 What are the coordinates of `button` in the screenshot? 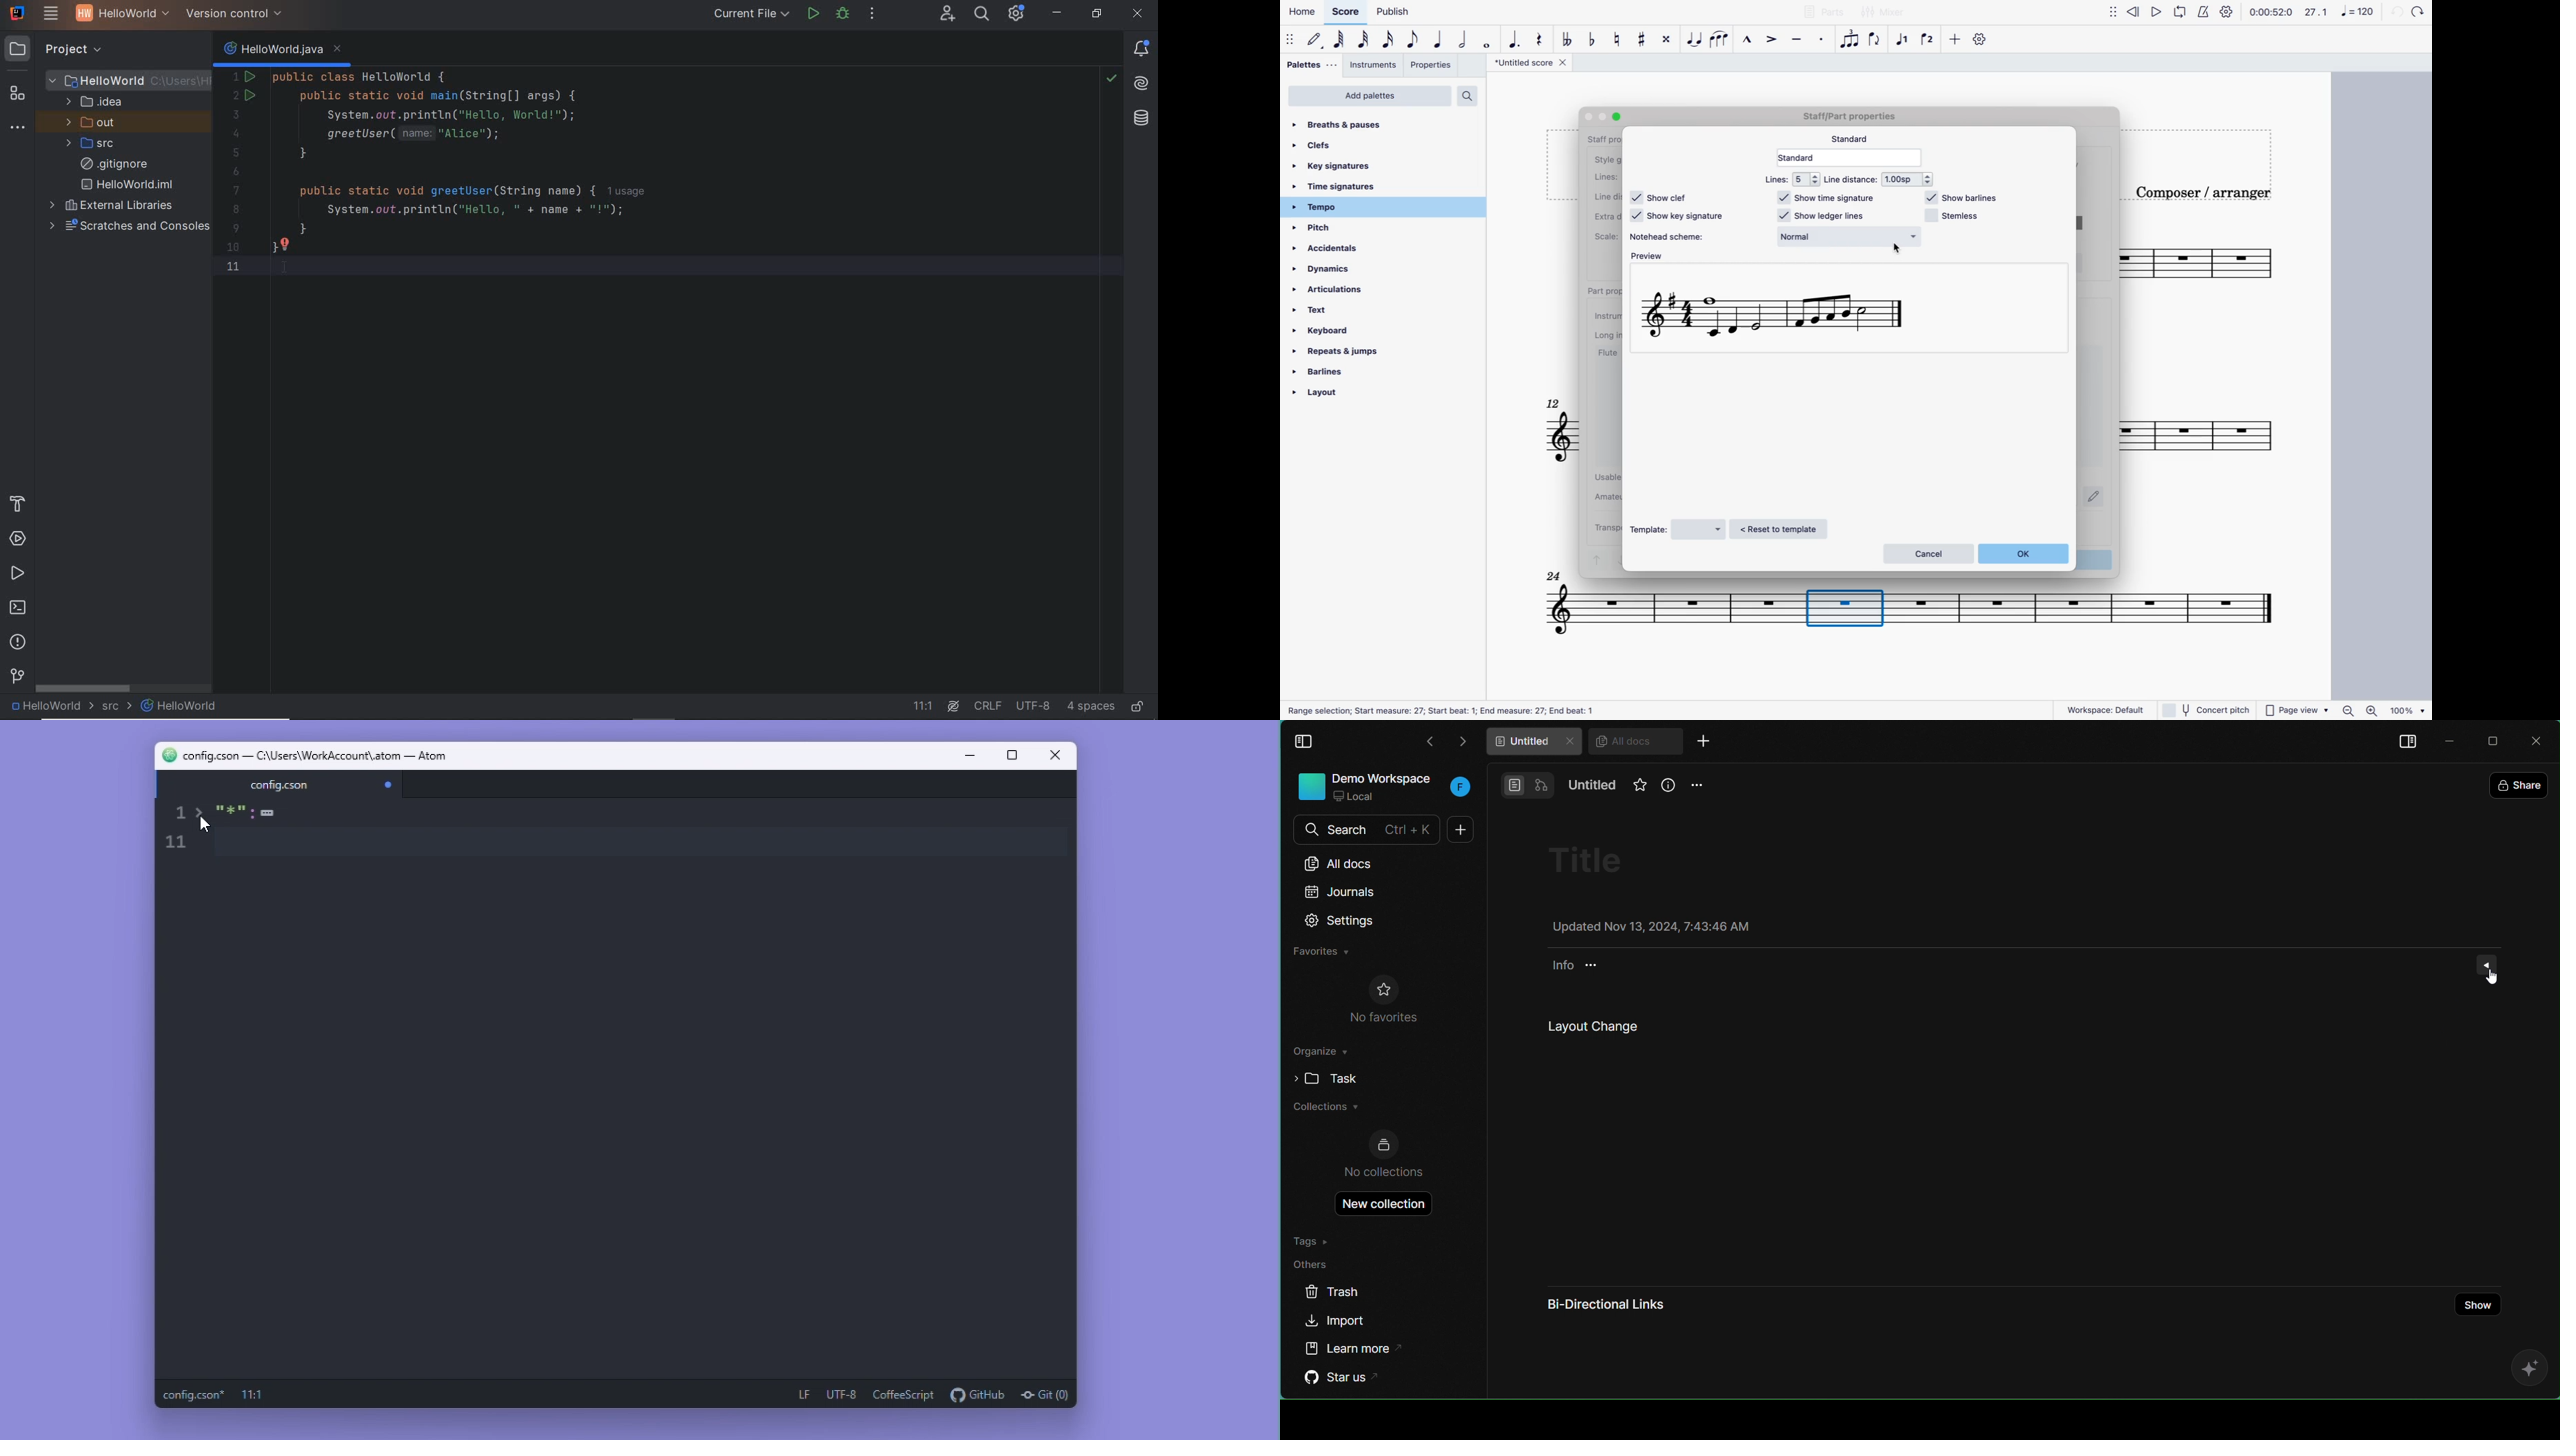 It's located at (1527, 783).